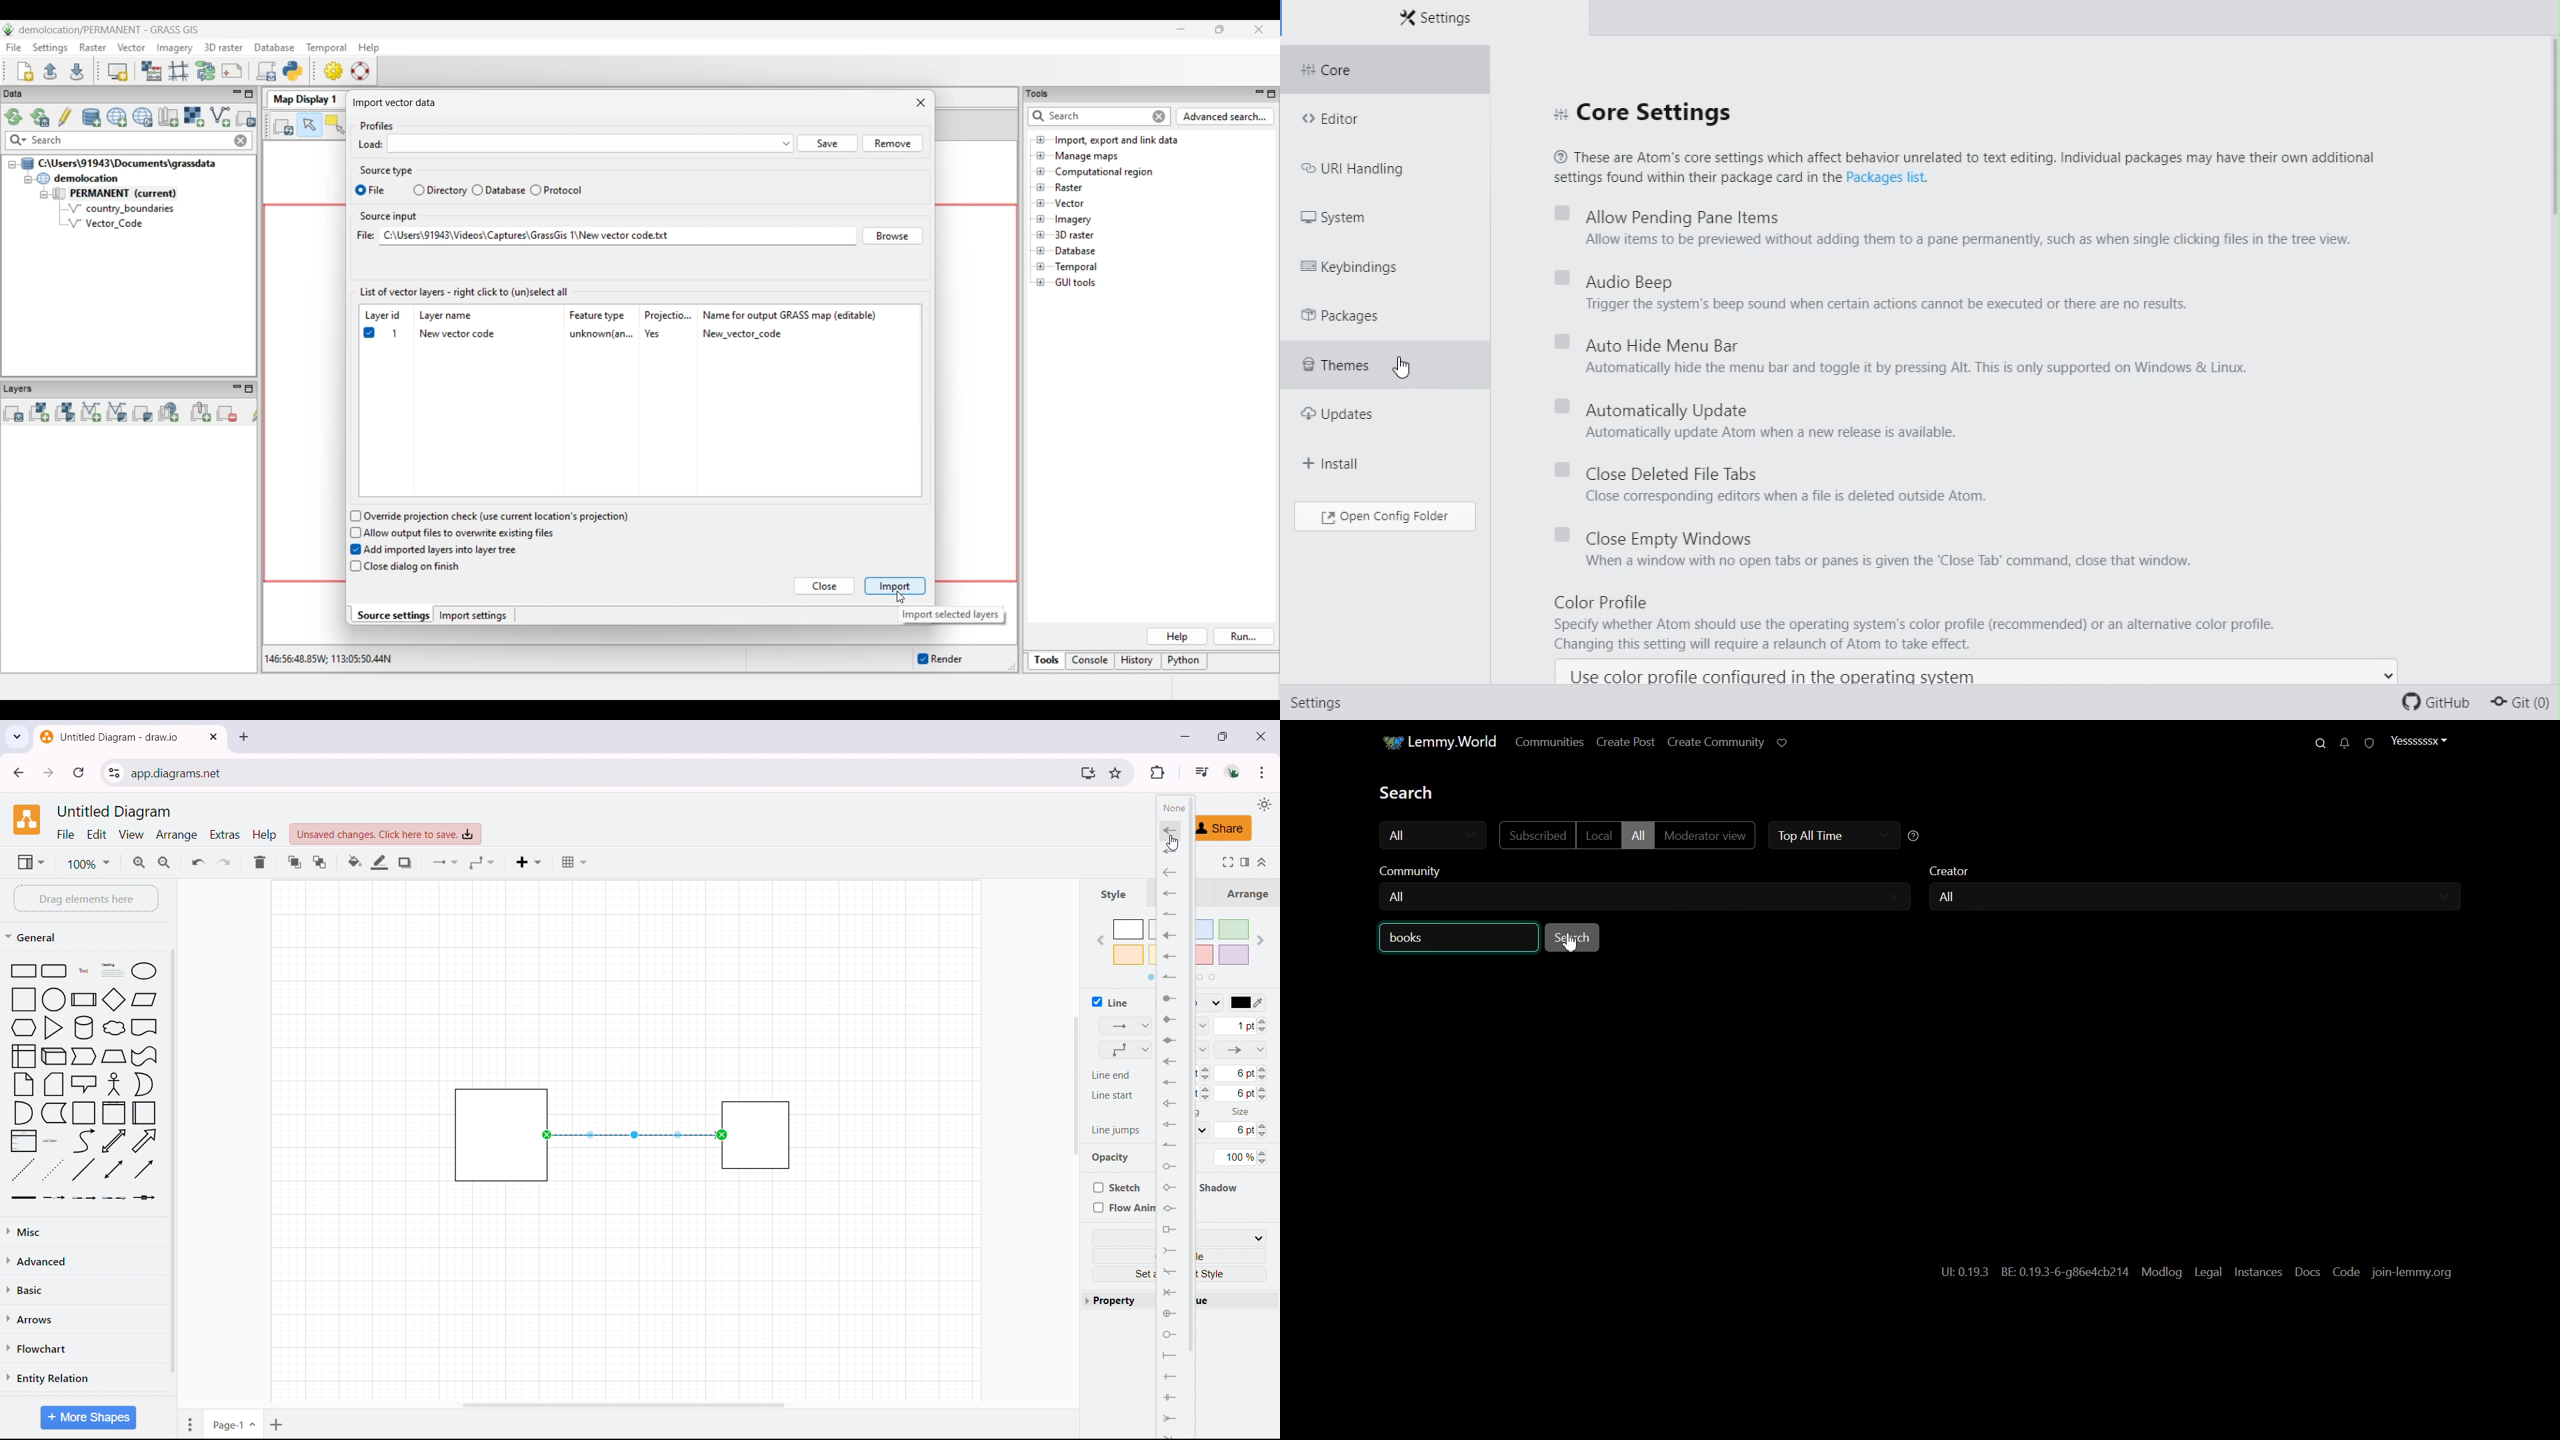  What do you see at coordinates (225, 834) in the screenshot?
I see `extras` at bounding box center [225, 834].